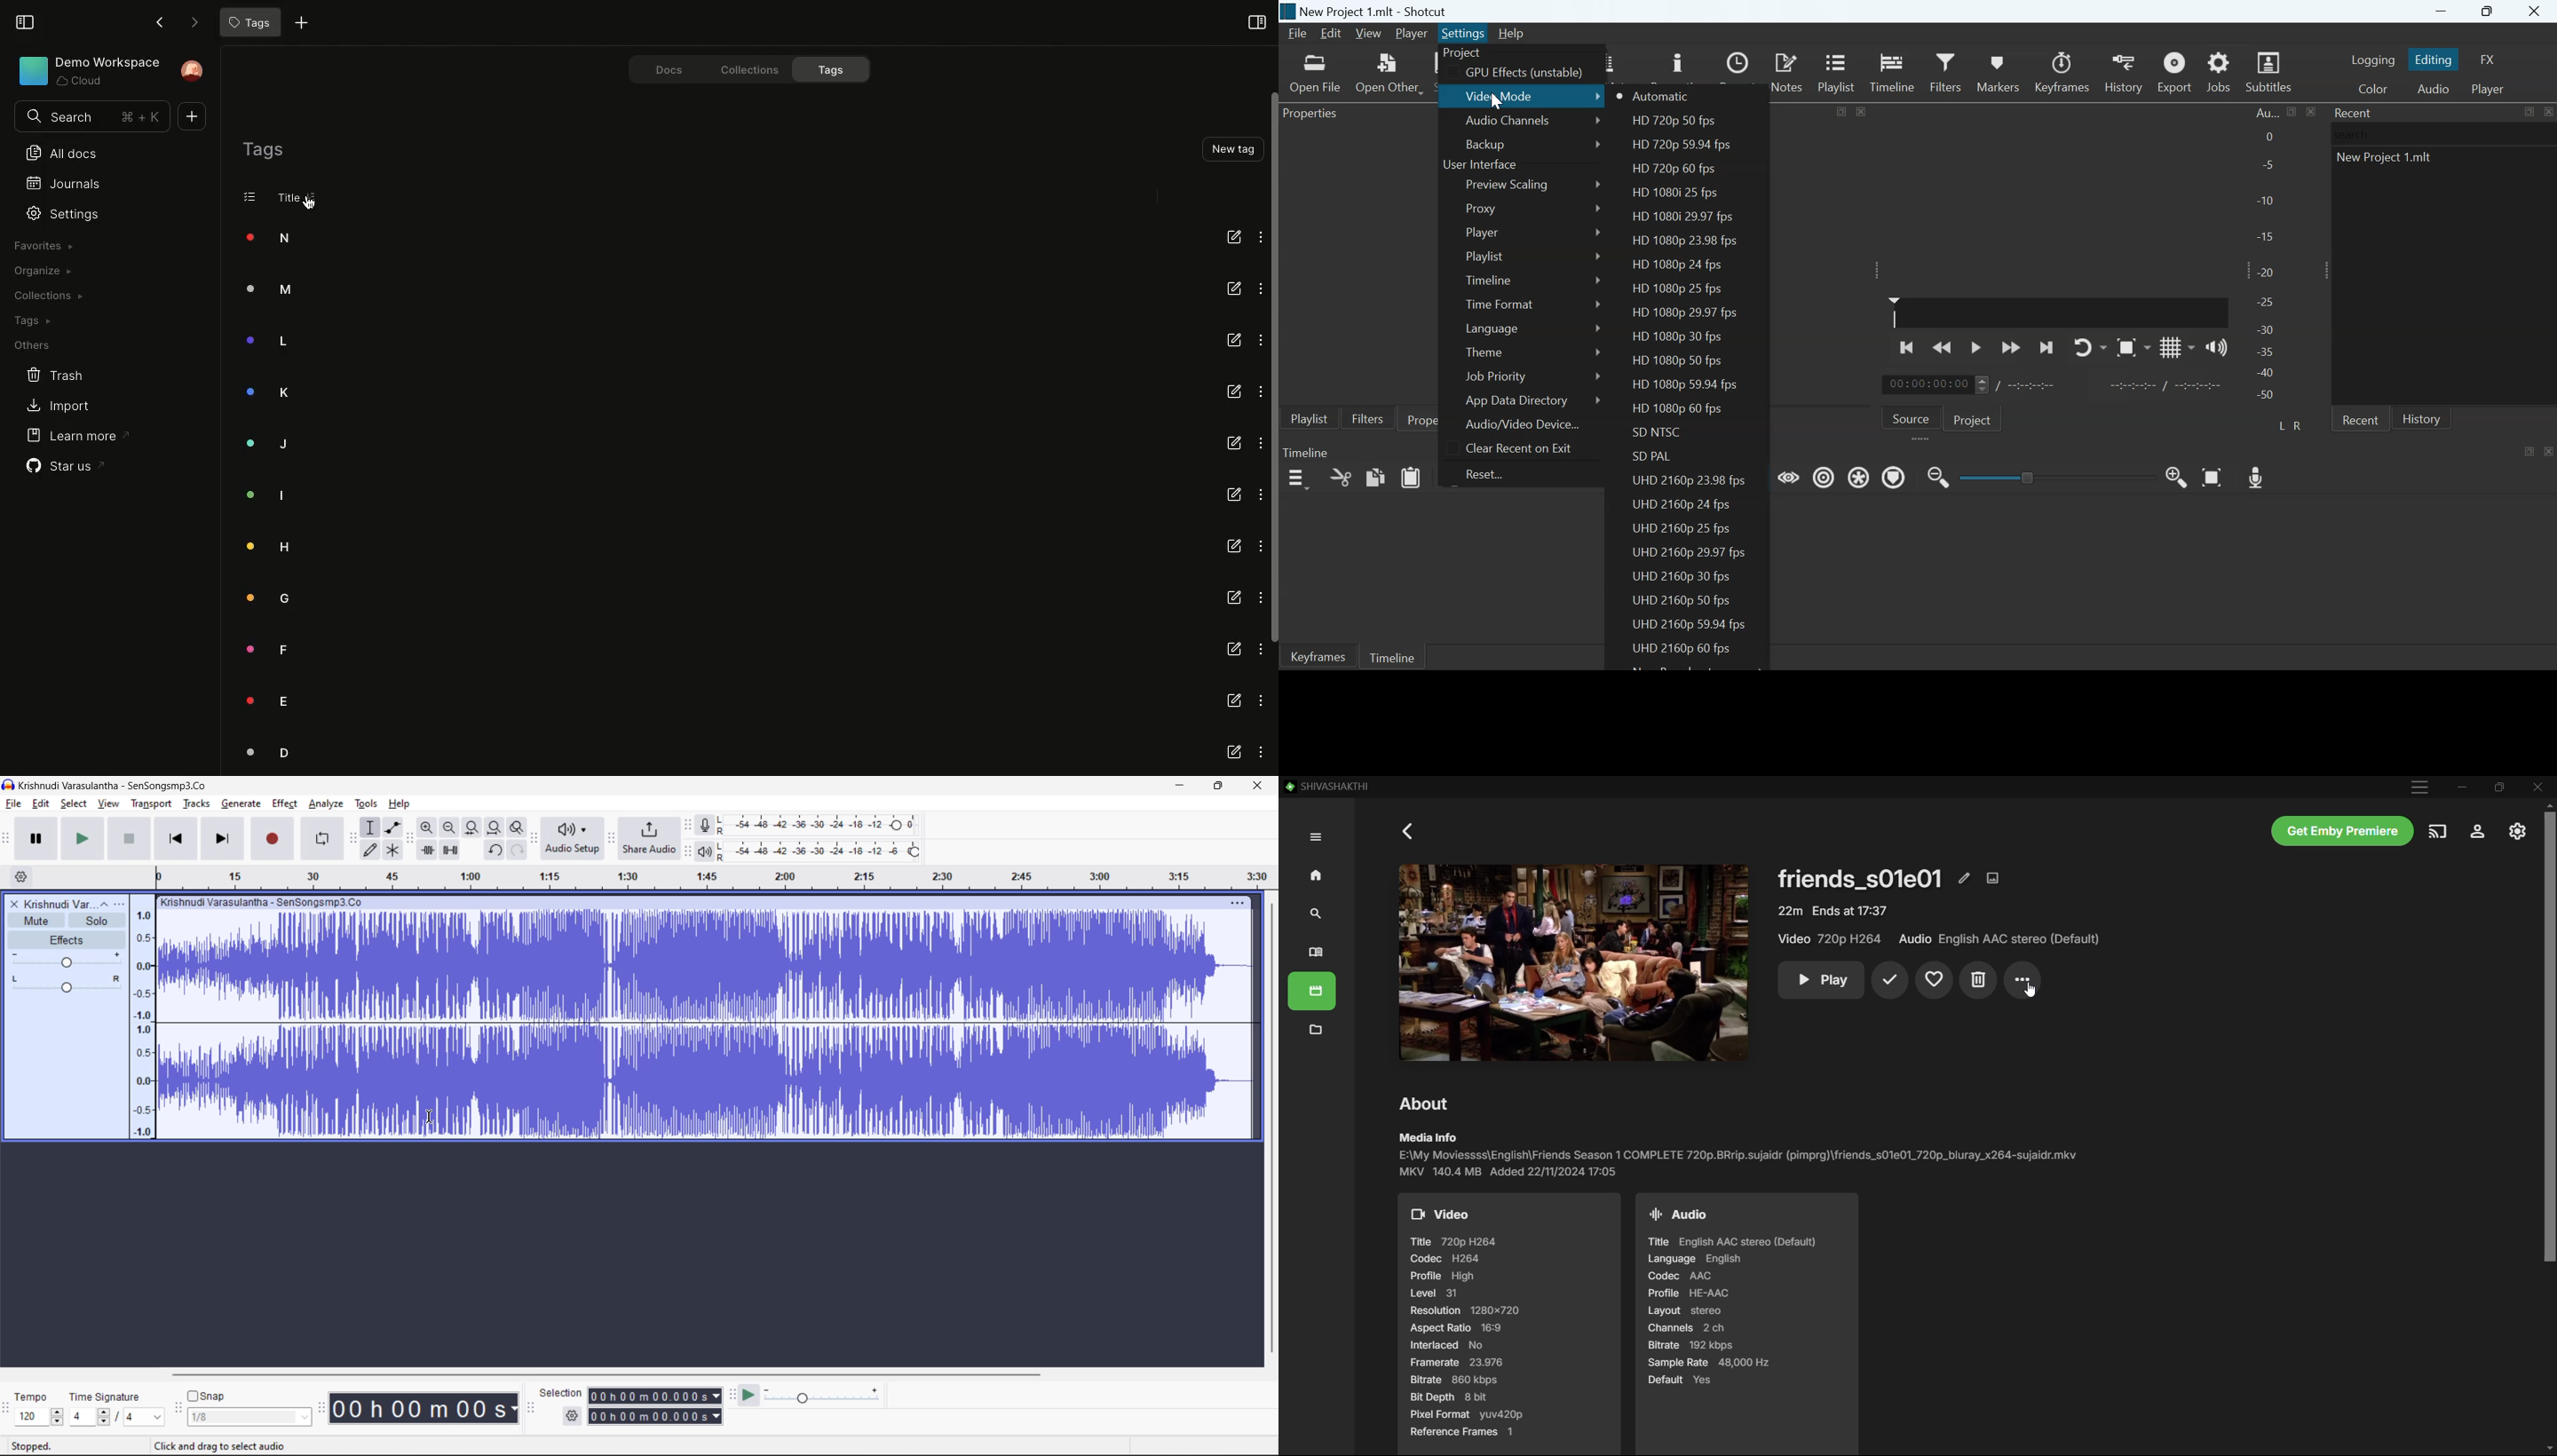 This screenshot has height=1456, width=2576. What do you see at coordinates (427, 851) in the screenshot?
I see `trim audio outside selection` at bounding box center [427, 851].